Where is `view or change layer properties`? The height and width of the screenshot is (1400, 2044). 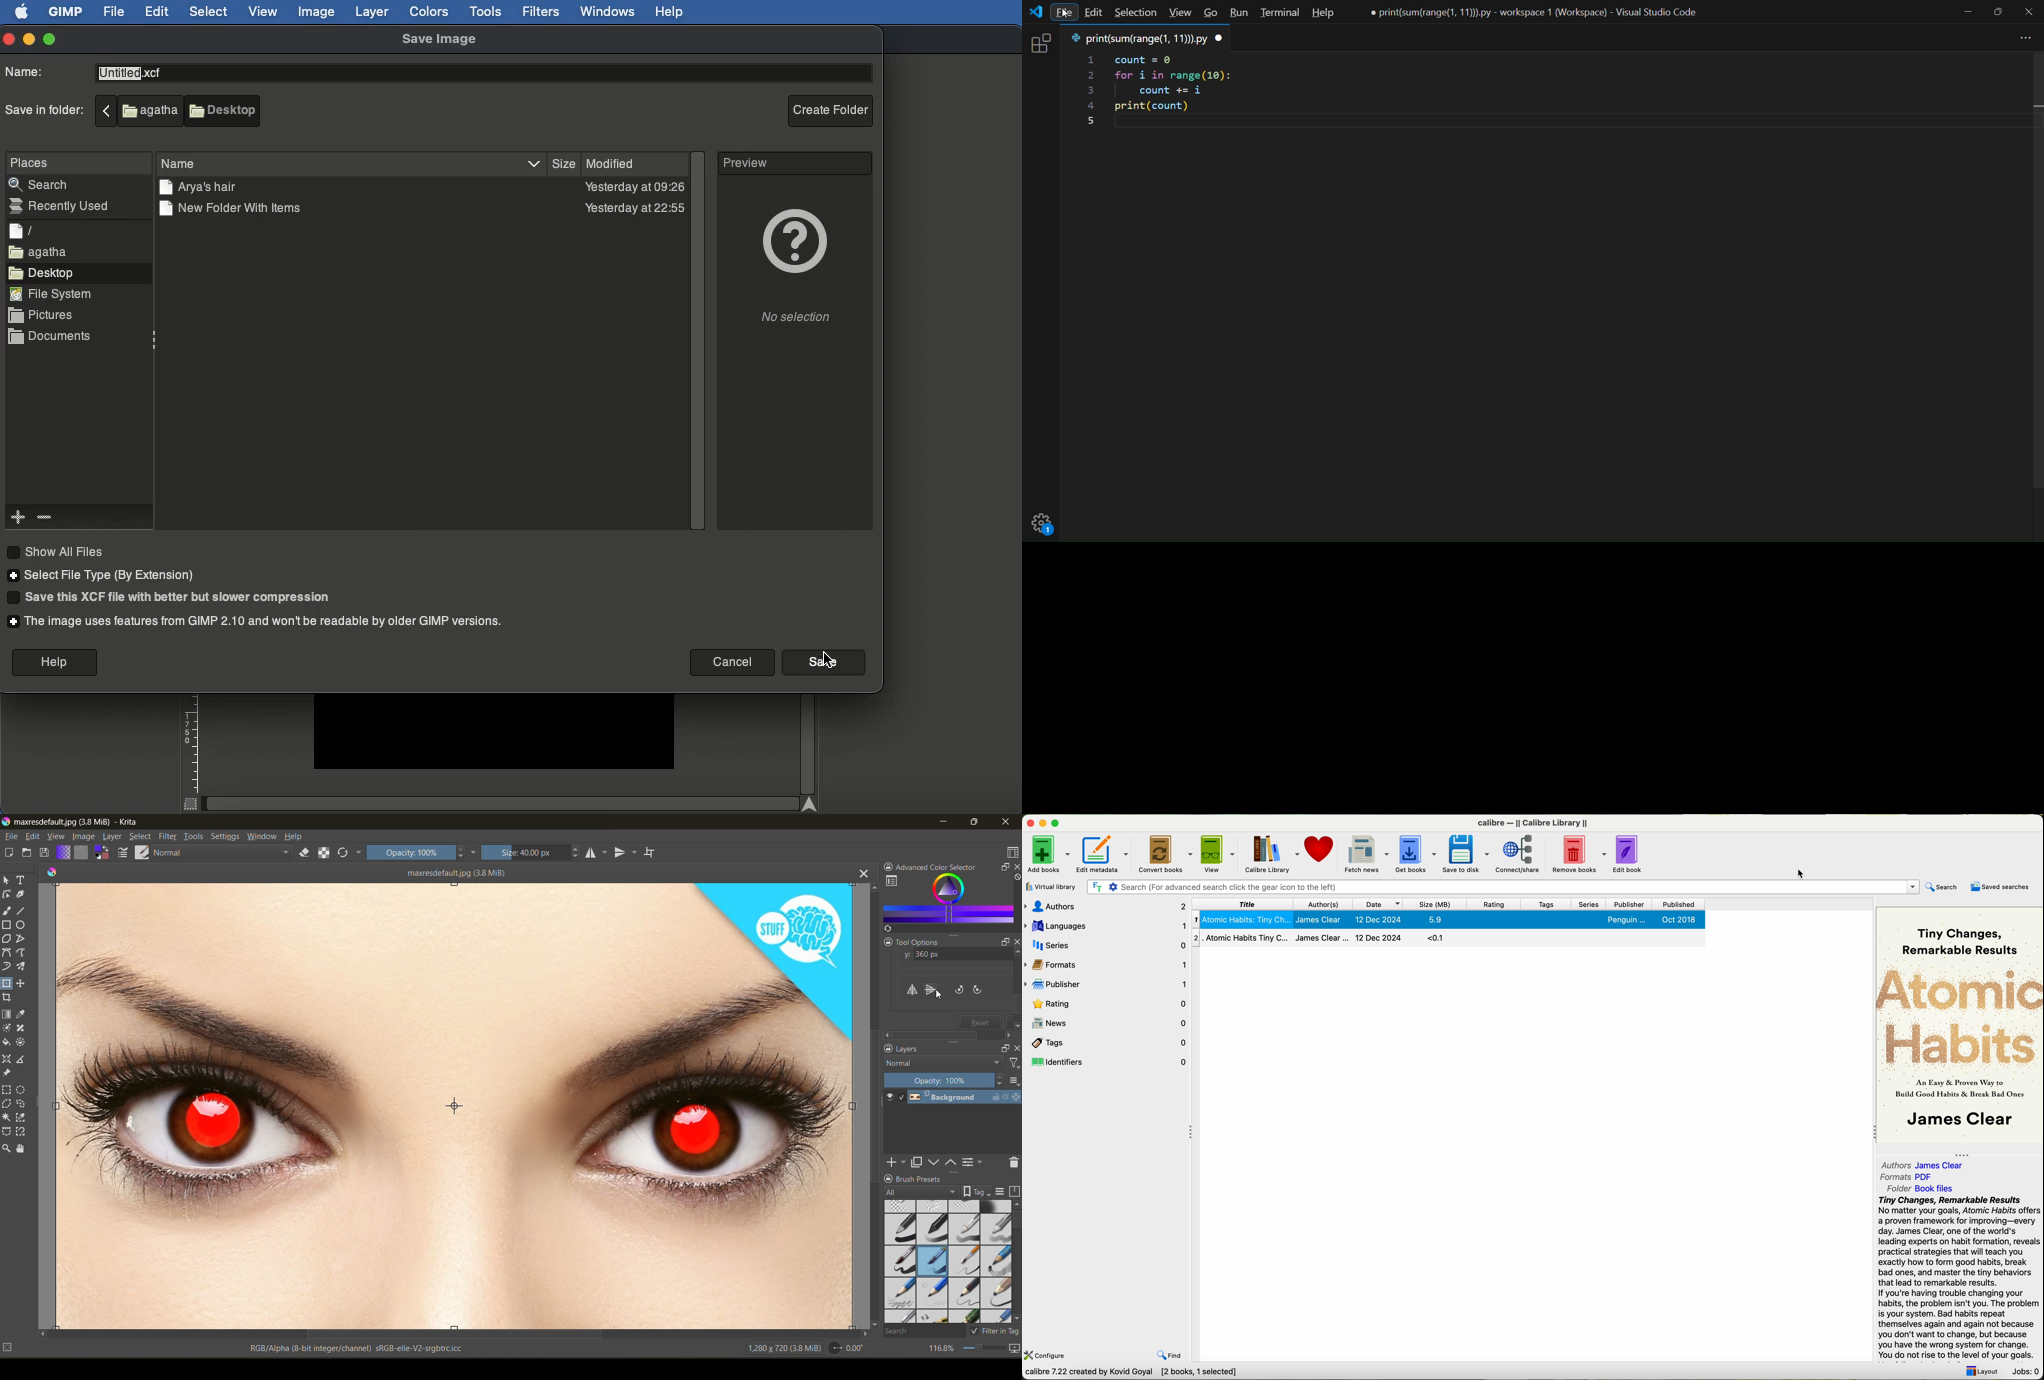
view or change layer properties is located at coordinates (974, 1162).